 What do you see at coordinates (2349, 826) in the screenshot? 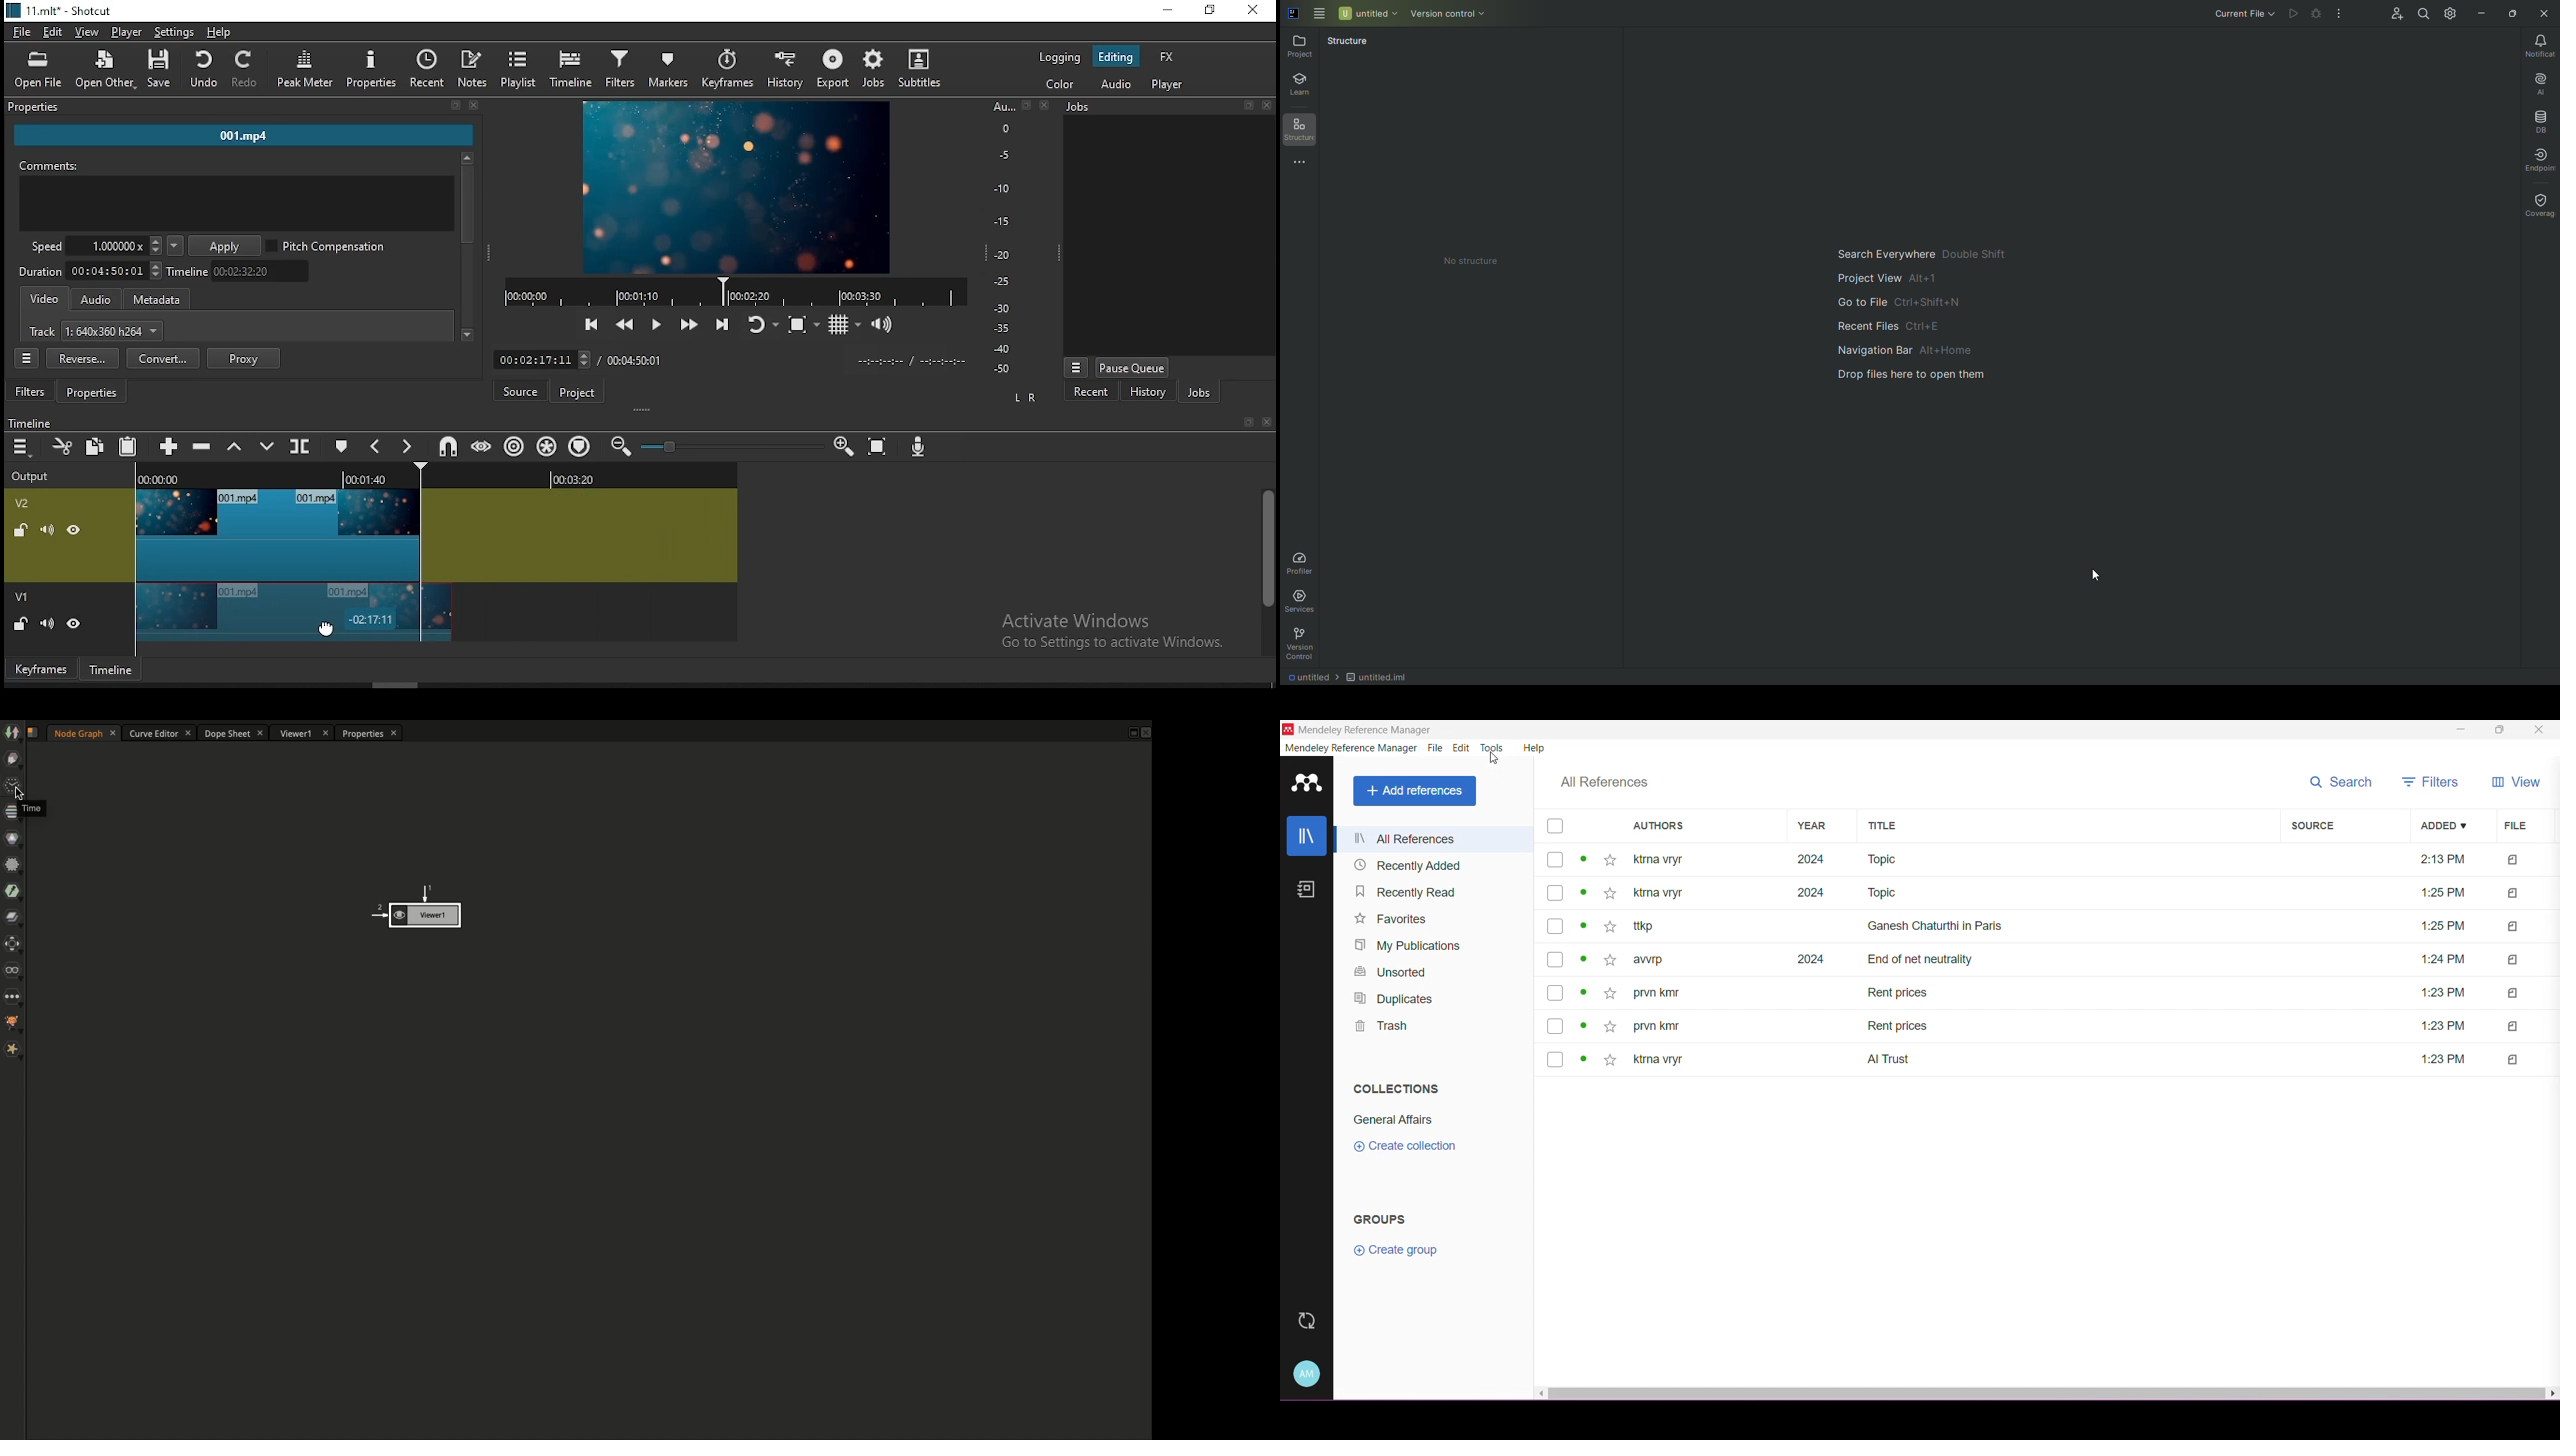
I see `Source` at bounding box center [2349, 826].